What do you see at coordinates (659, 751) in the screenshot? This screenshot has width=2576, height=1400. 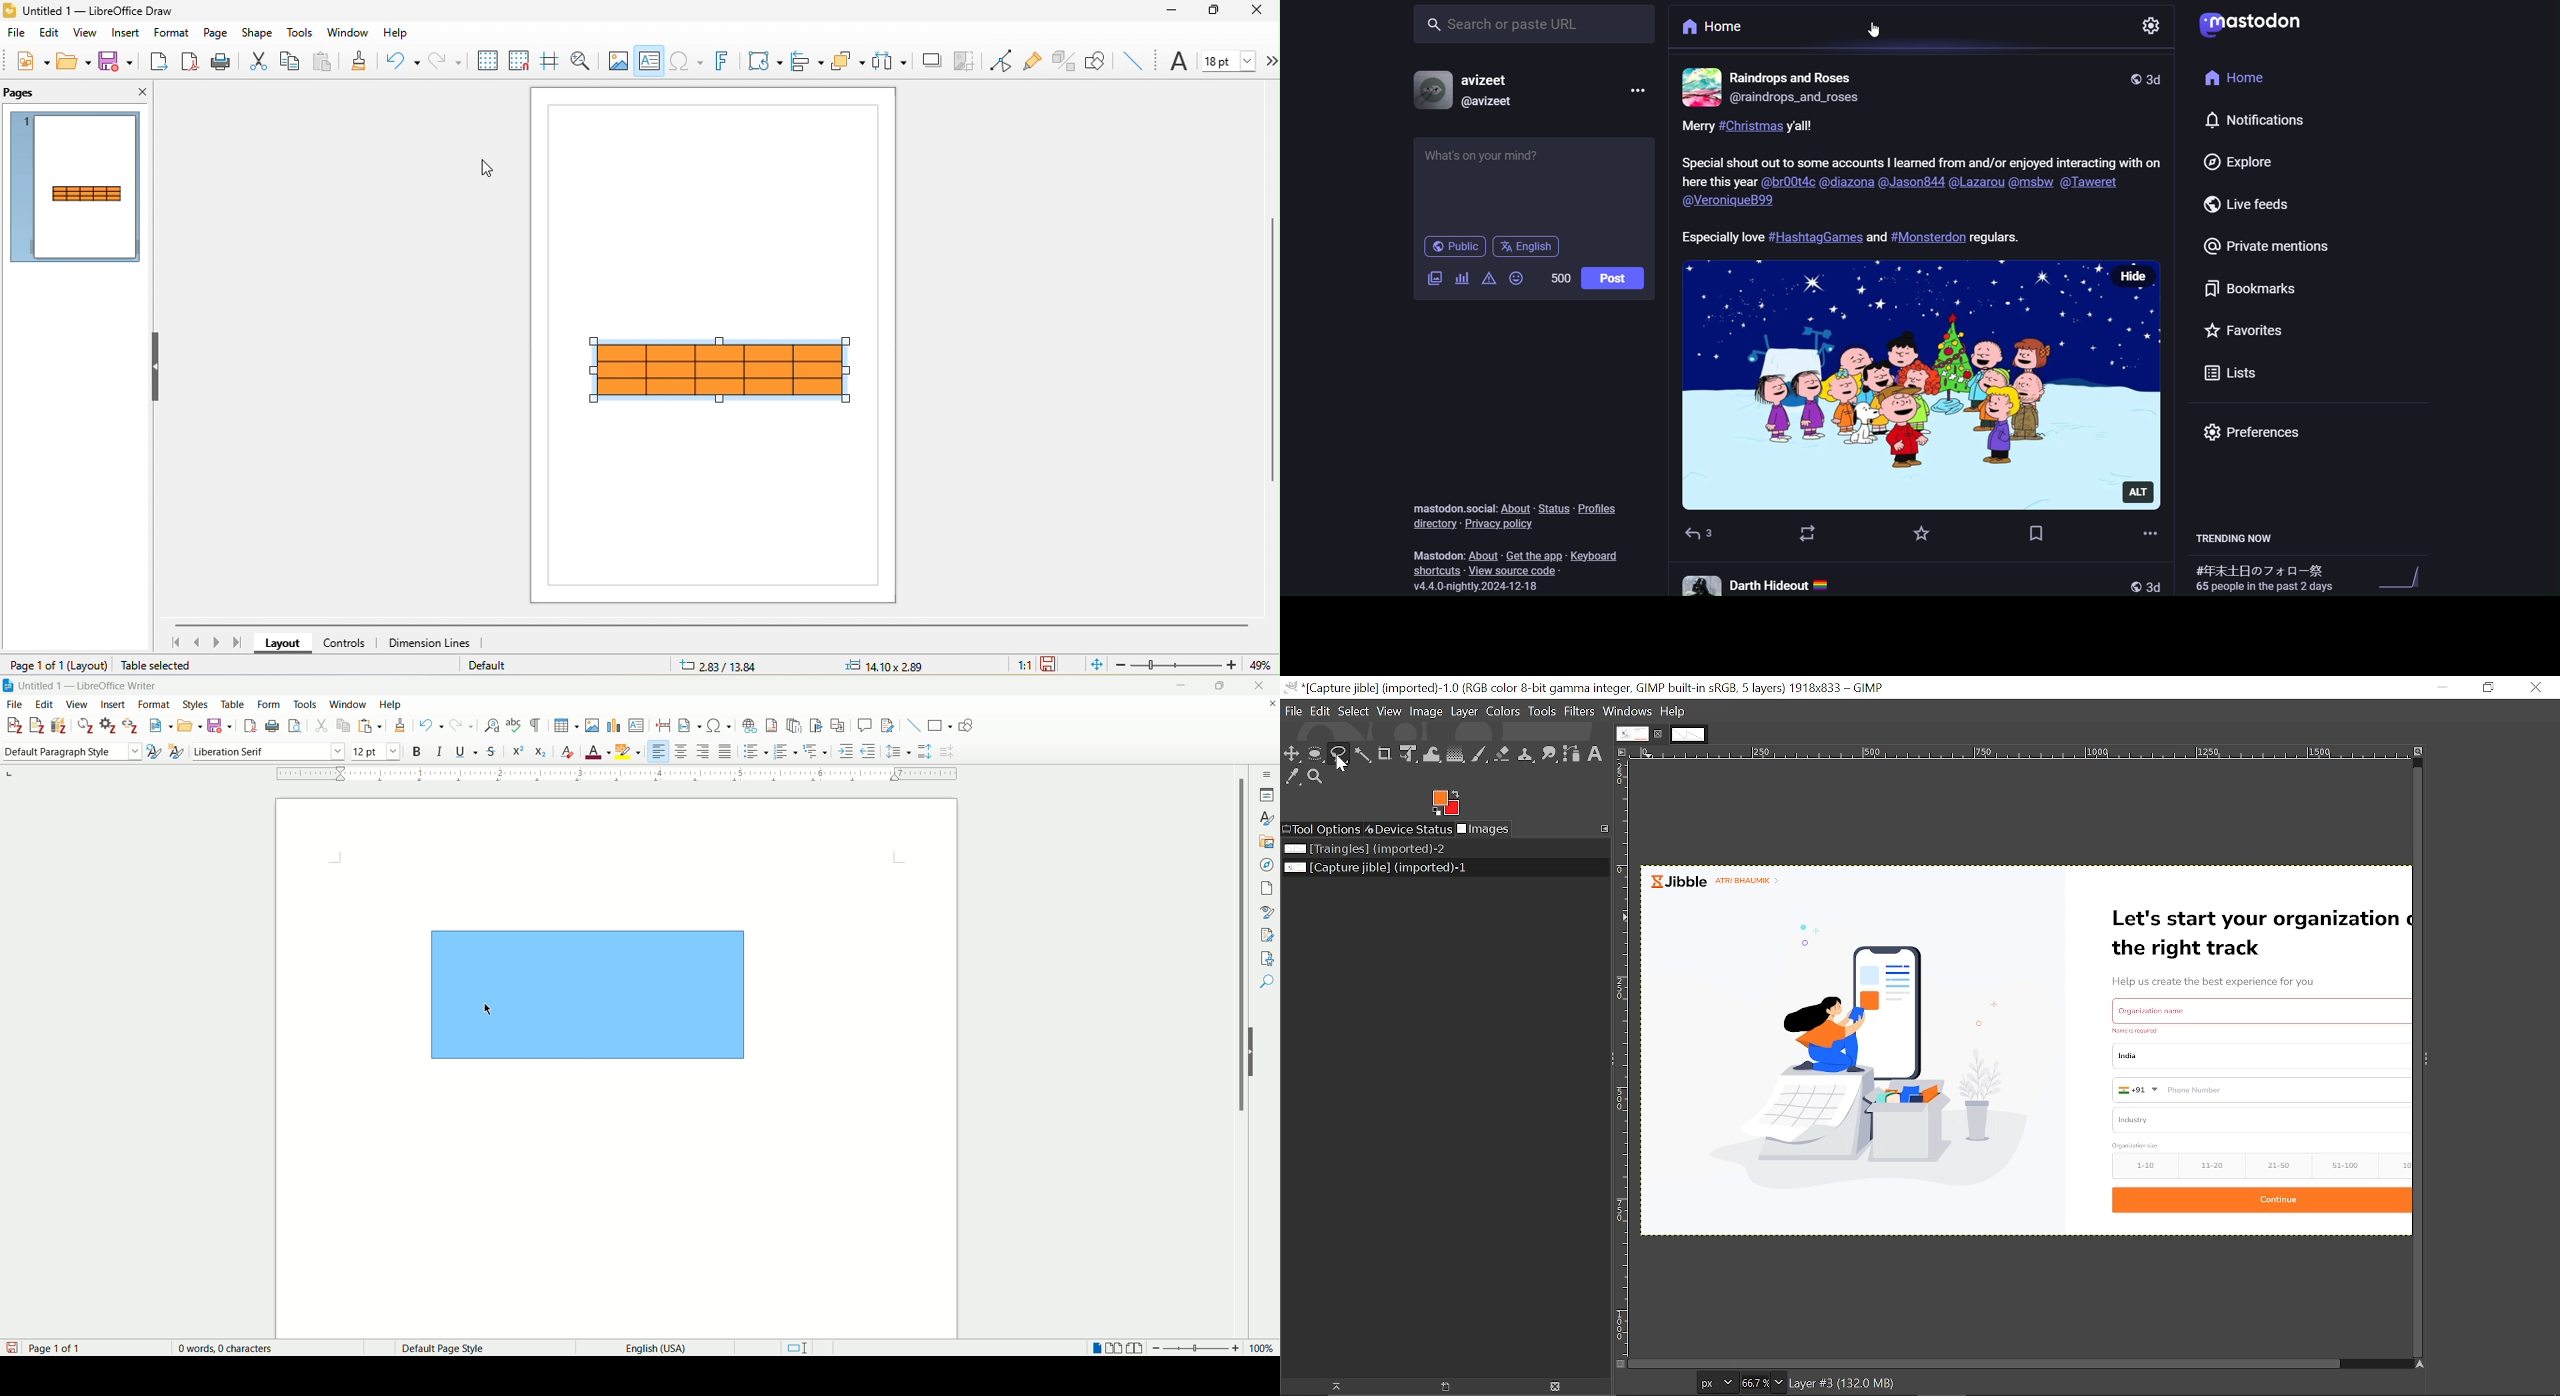 I see `align right` at bounding box center [659, 751].